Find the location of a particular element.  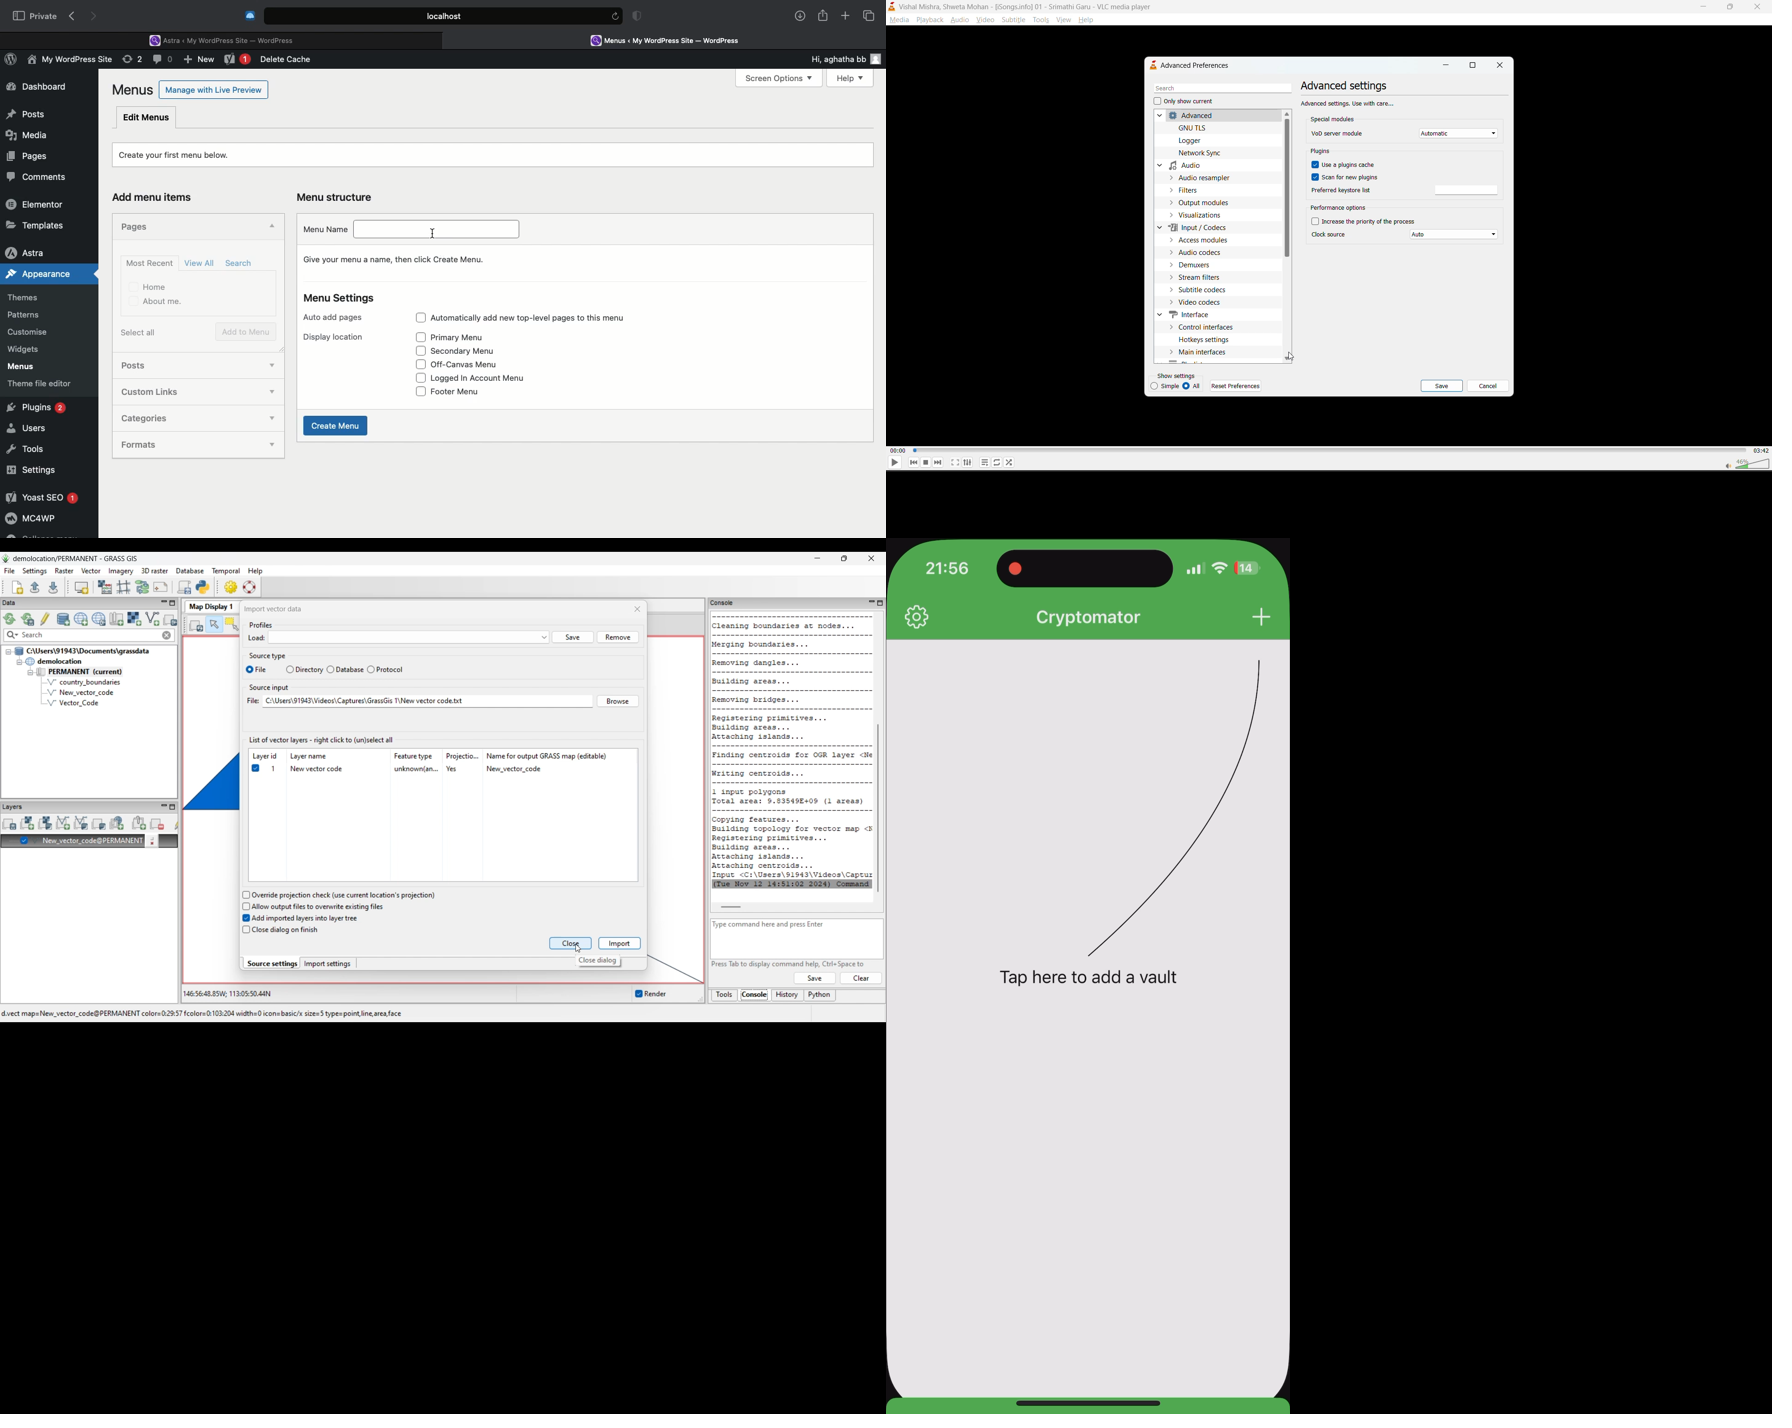

Formats is located at coordinates (163, 445).